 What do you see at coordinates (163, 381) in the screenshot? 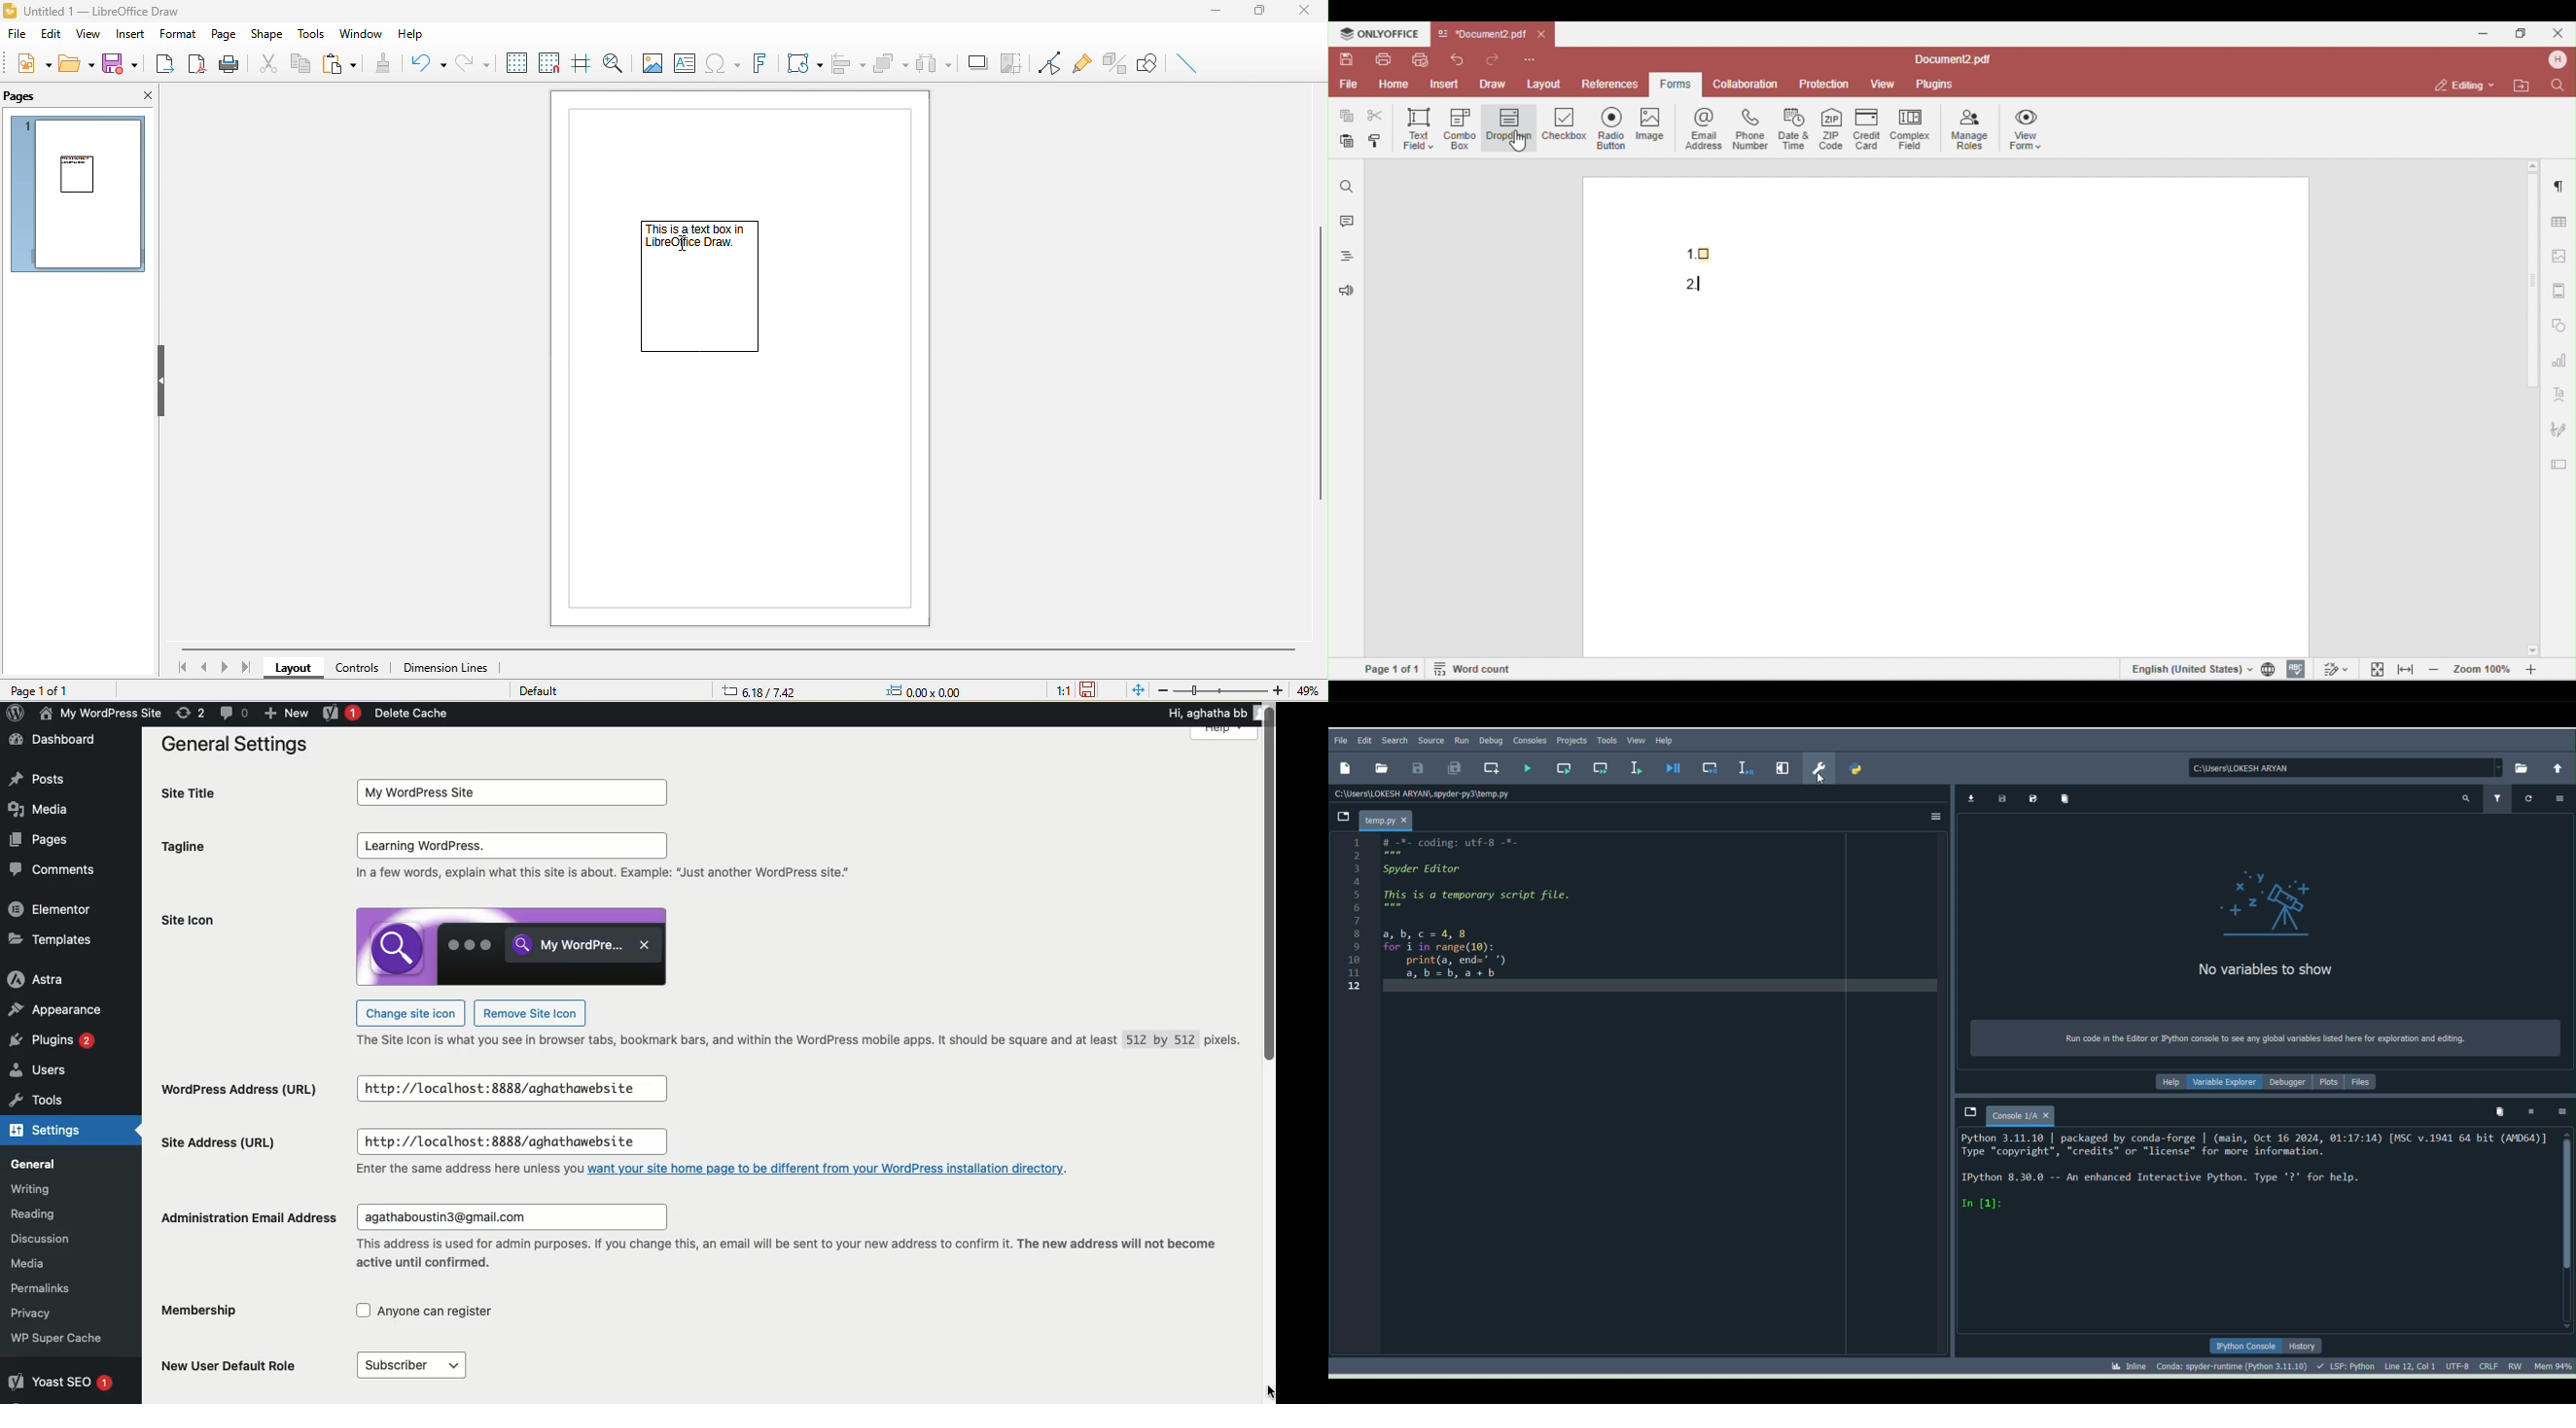
I see `hide` at bounding box center [163, 381].